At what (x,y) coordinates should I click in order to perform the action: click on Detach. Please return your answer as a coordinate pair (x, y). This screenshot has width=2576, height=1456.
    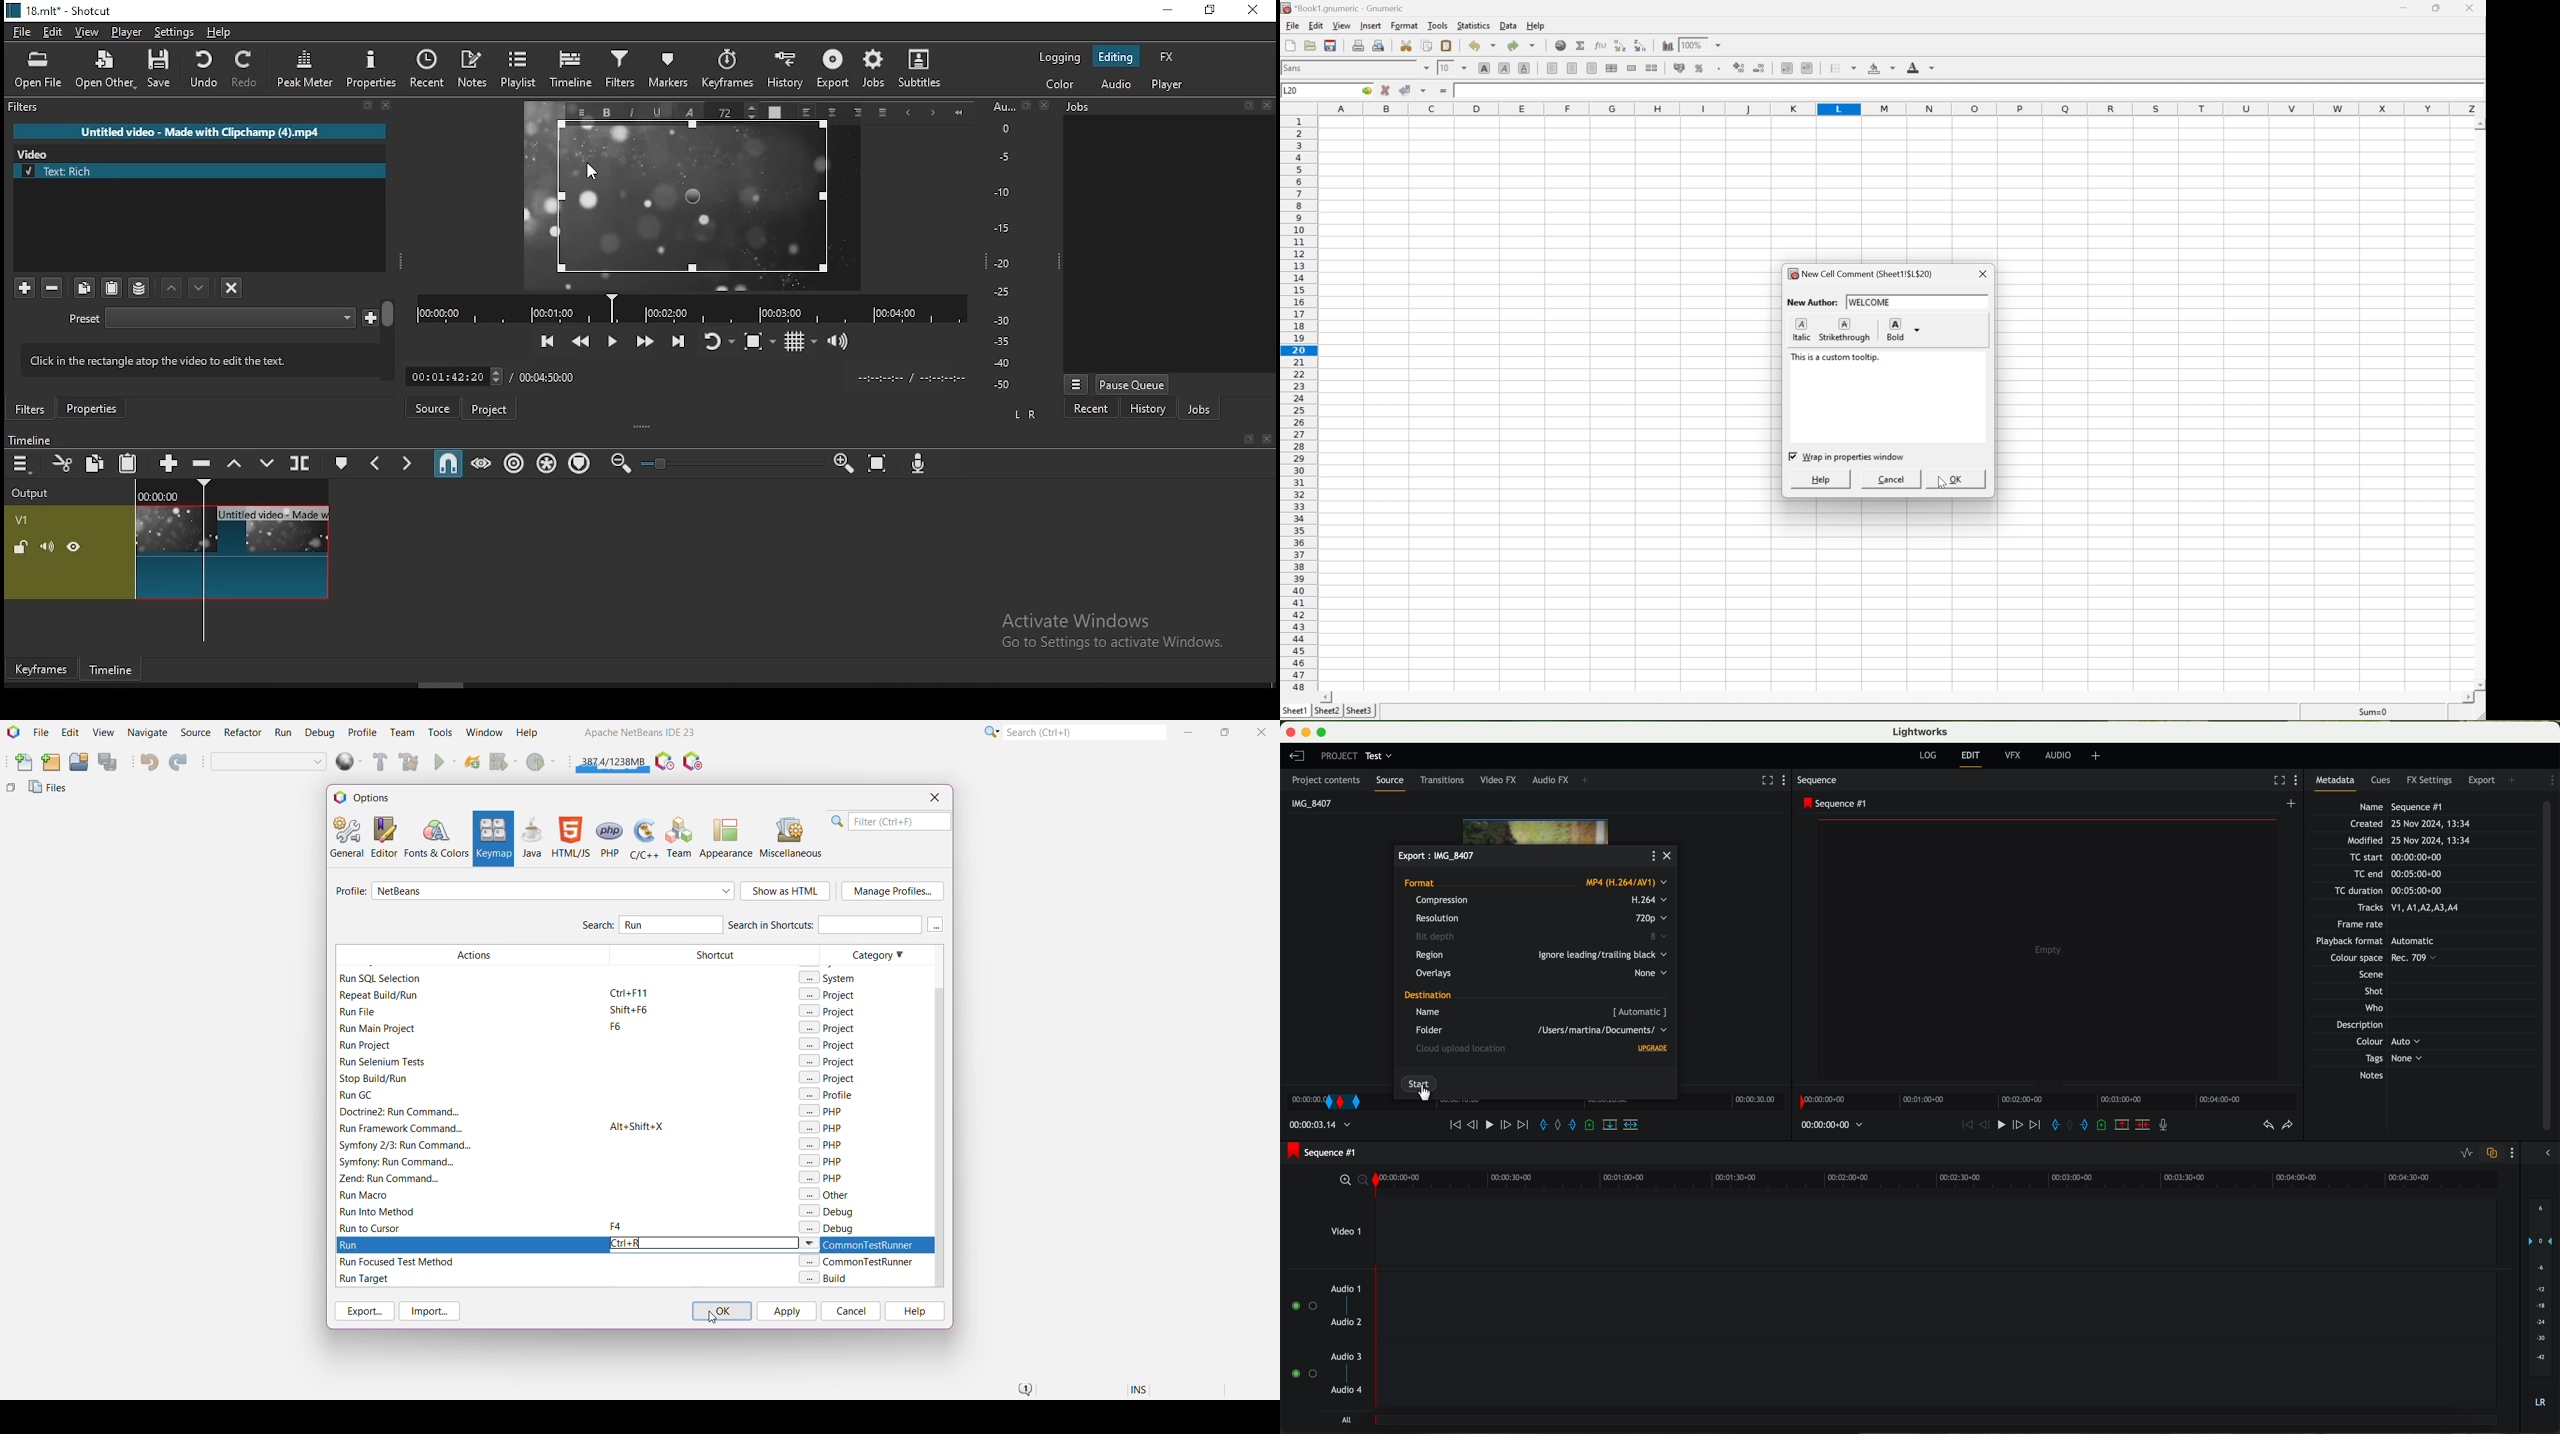
    Looking at the image, I should click on (1250, 439).